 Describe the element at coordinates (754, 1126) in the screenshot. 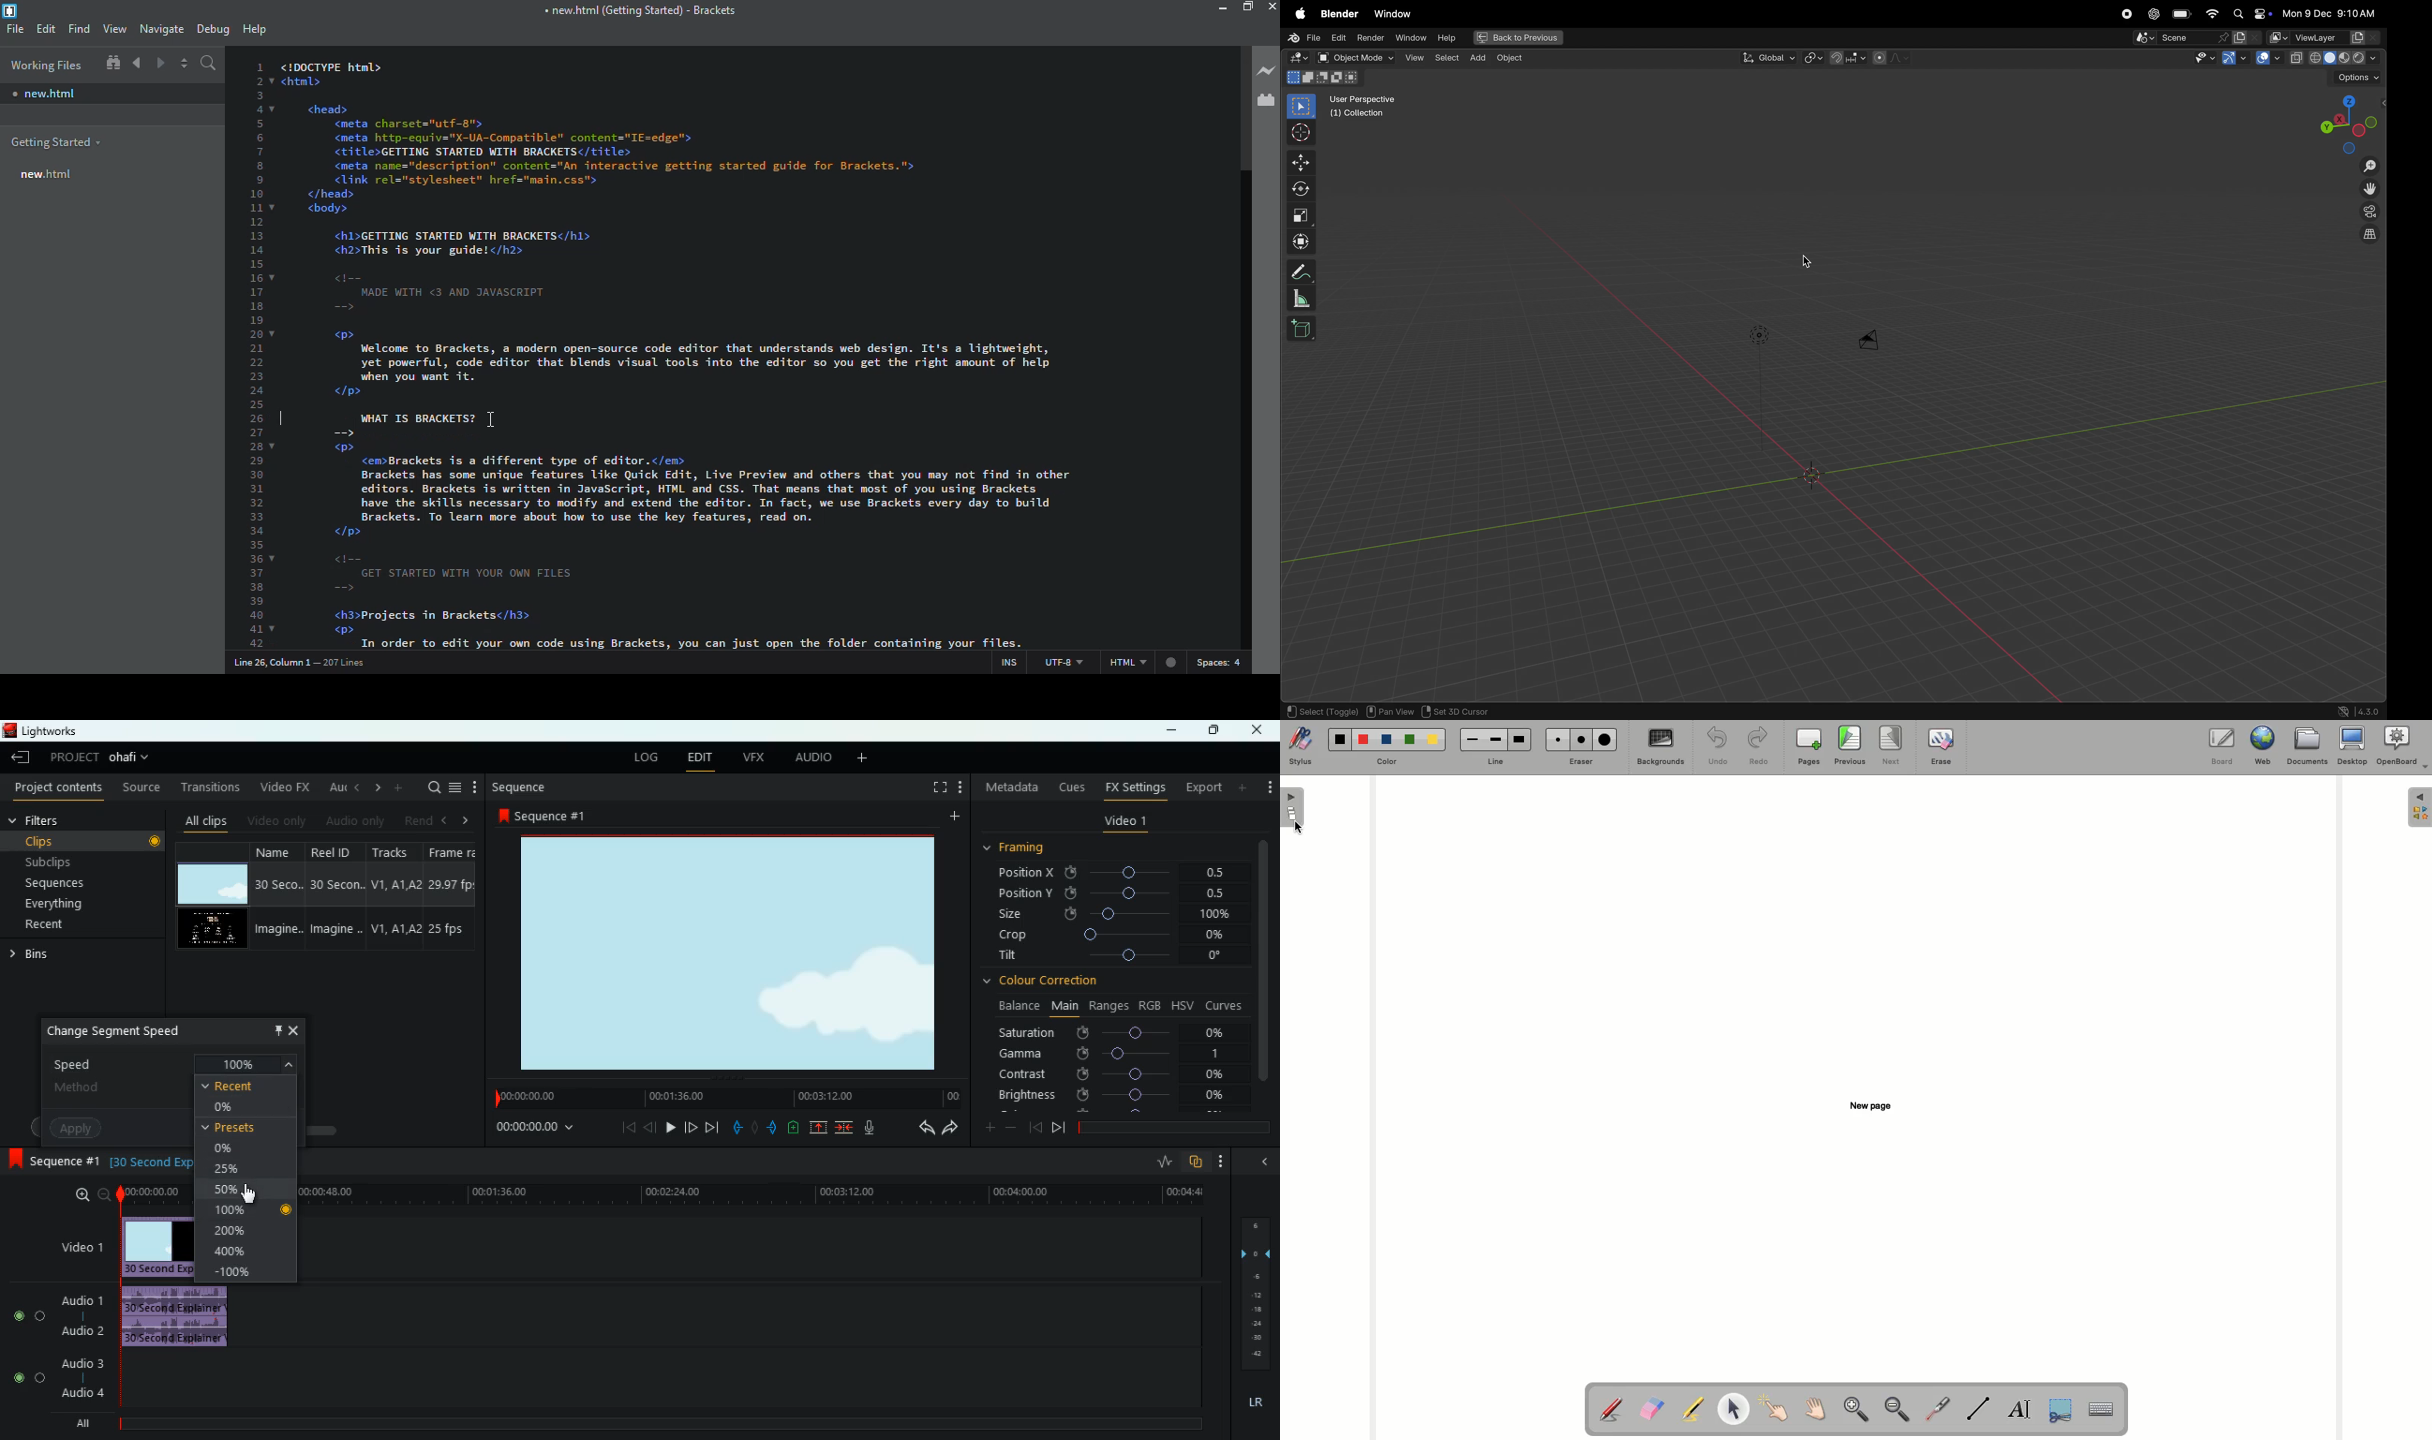

I see `hold` at that location.